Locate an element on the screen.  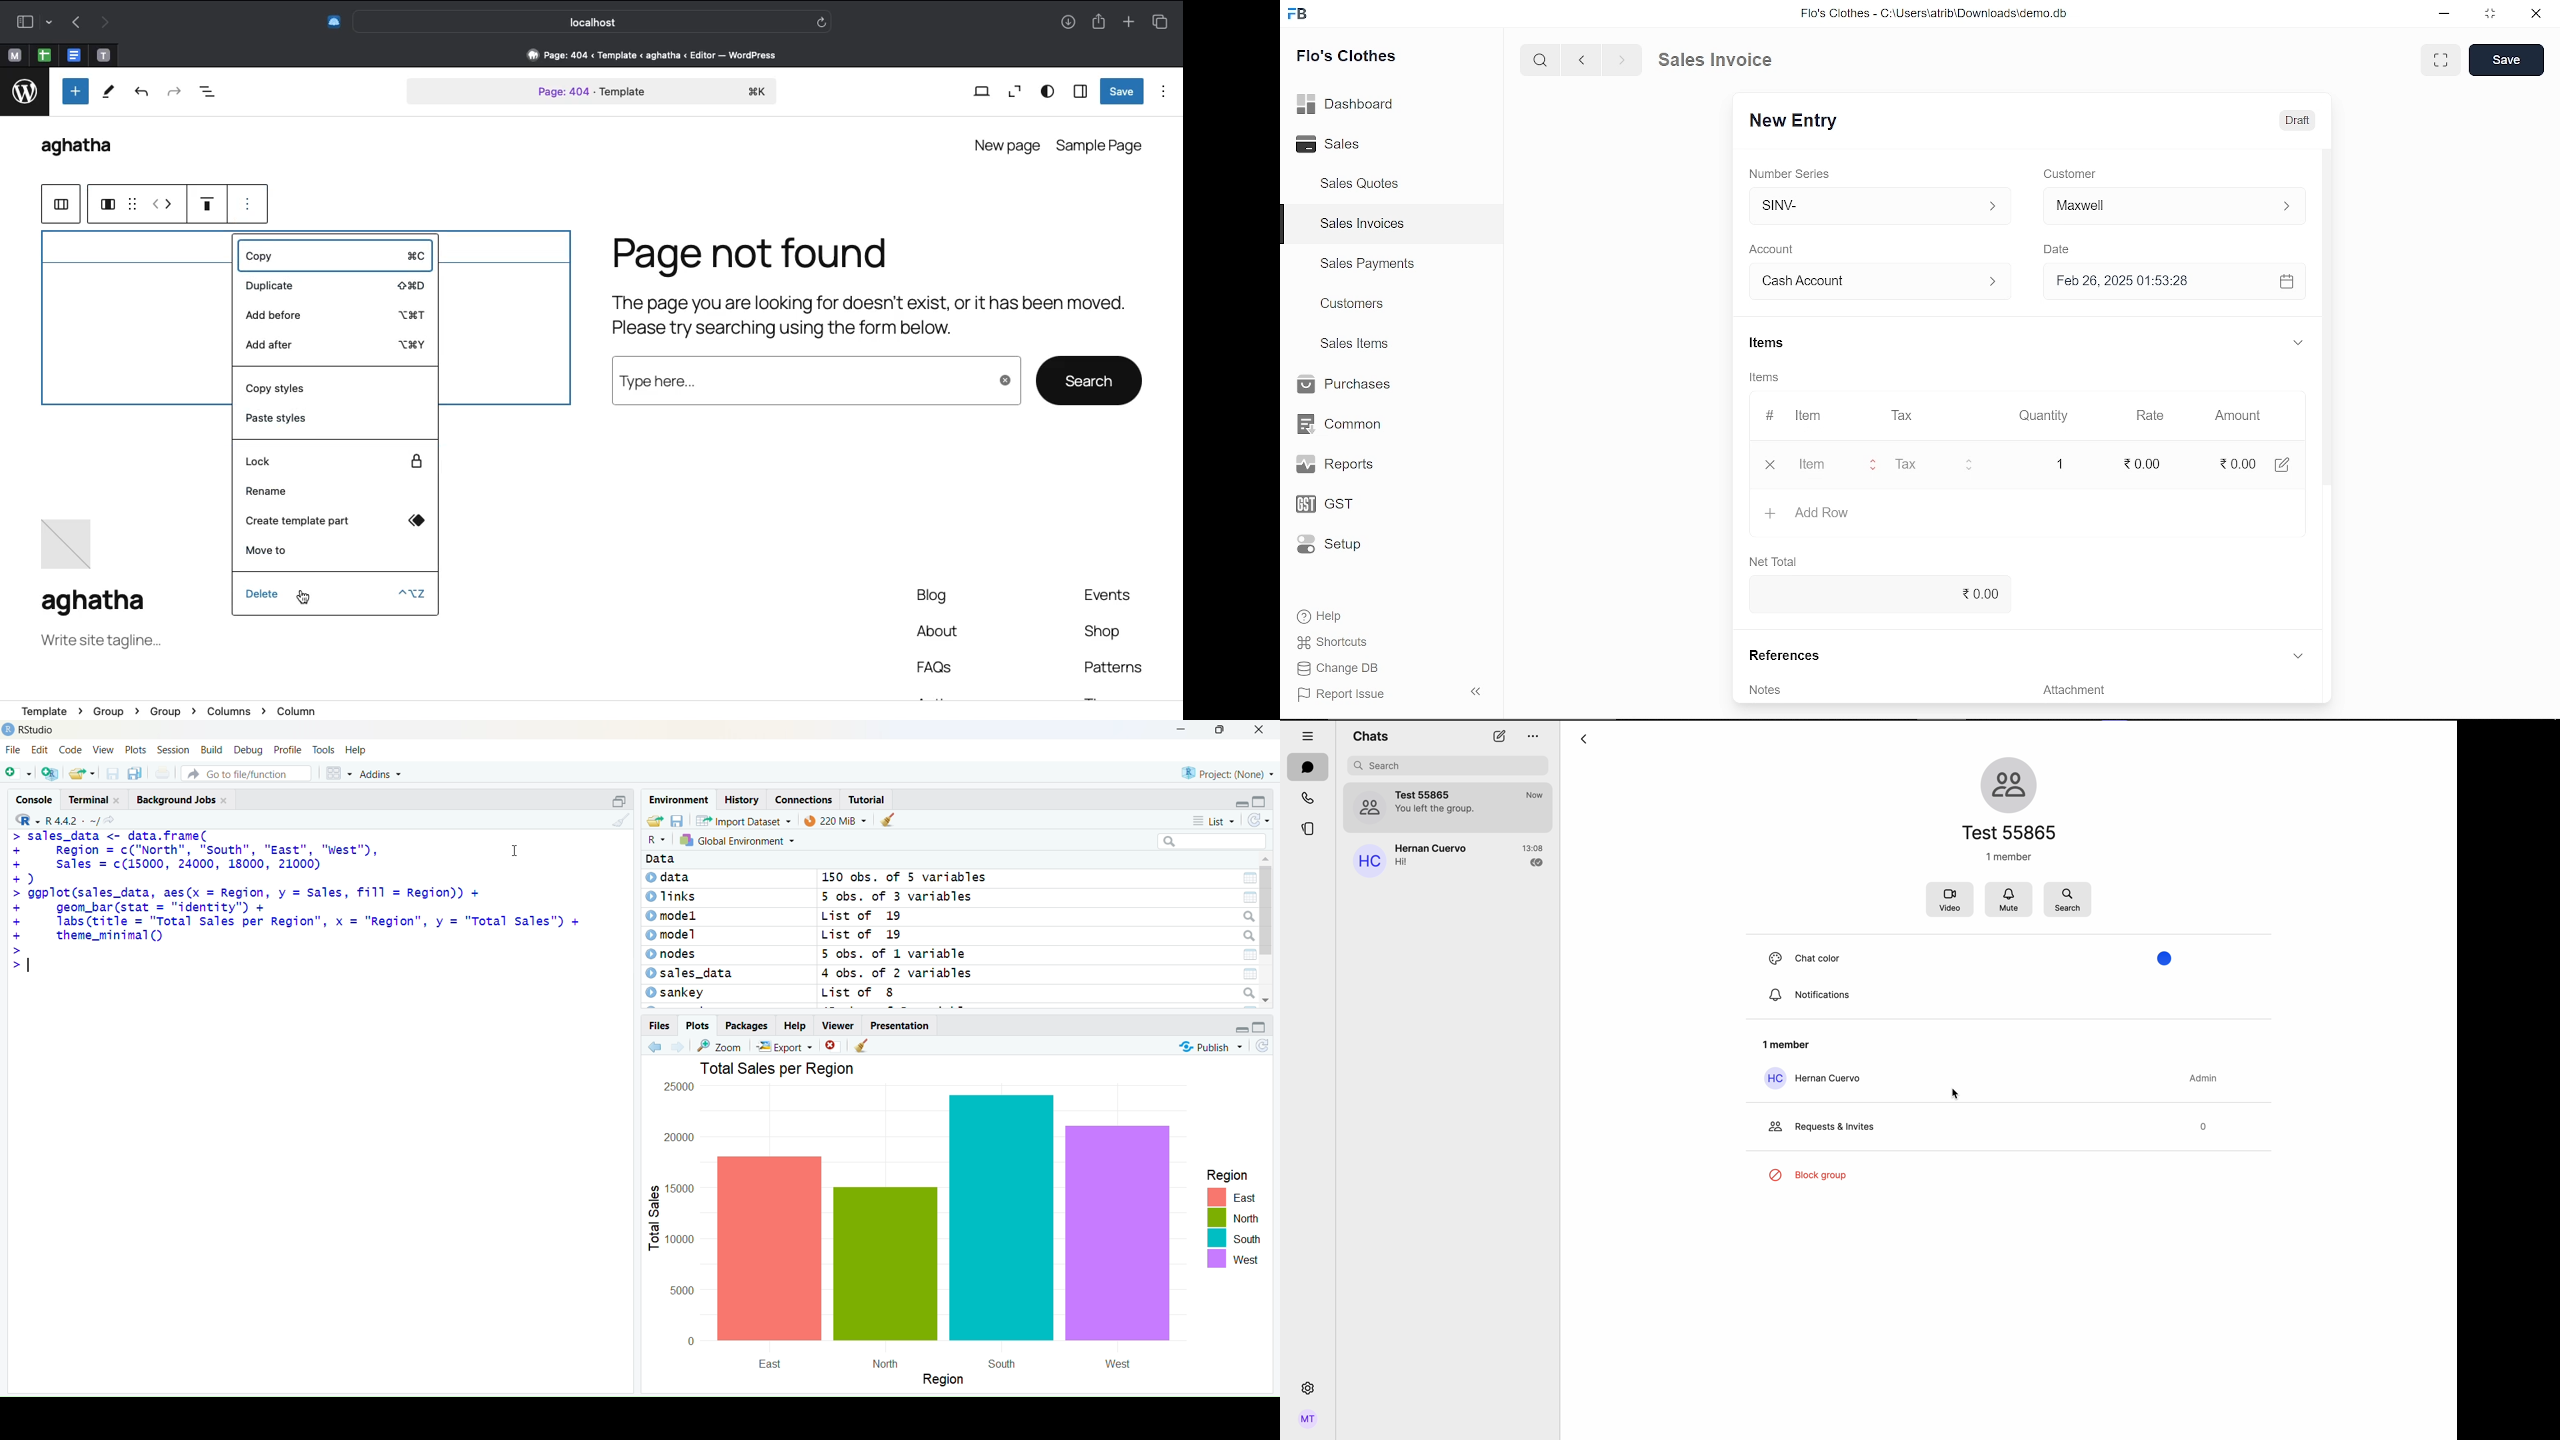
Dashboard is located at coordinates (1350, 103).